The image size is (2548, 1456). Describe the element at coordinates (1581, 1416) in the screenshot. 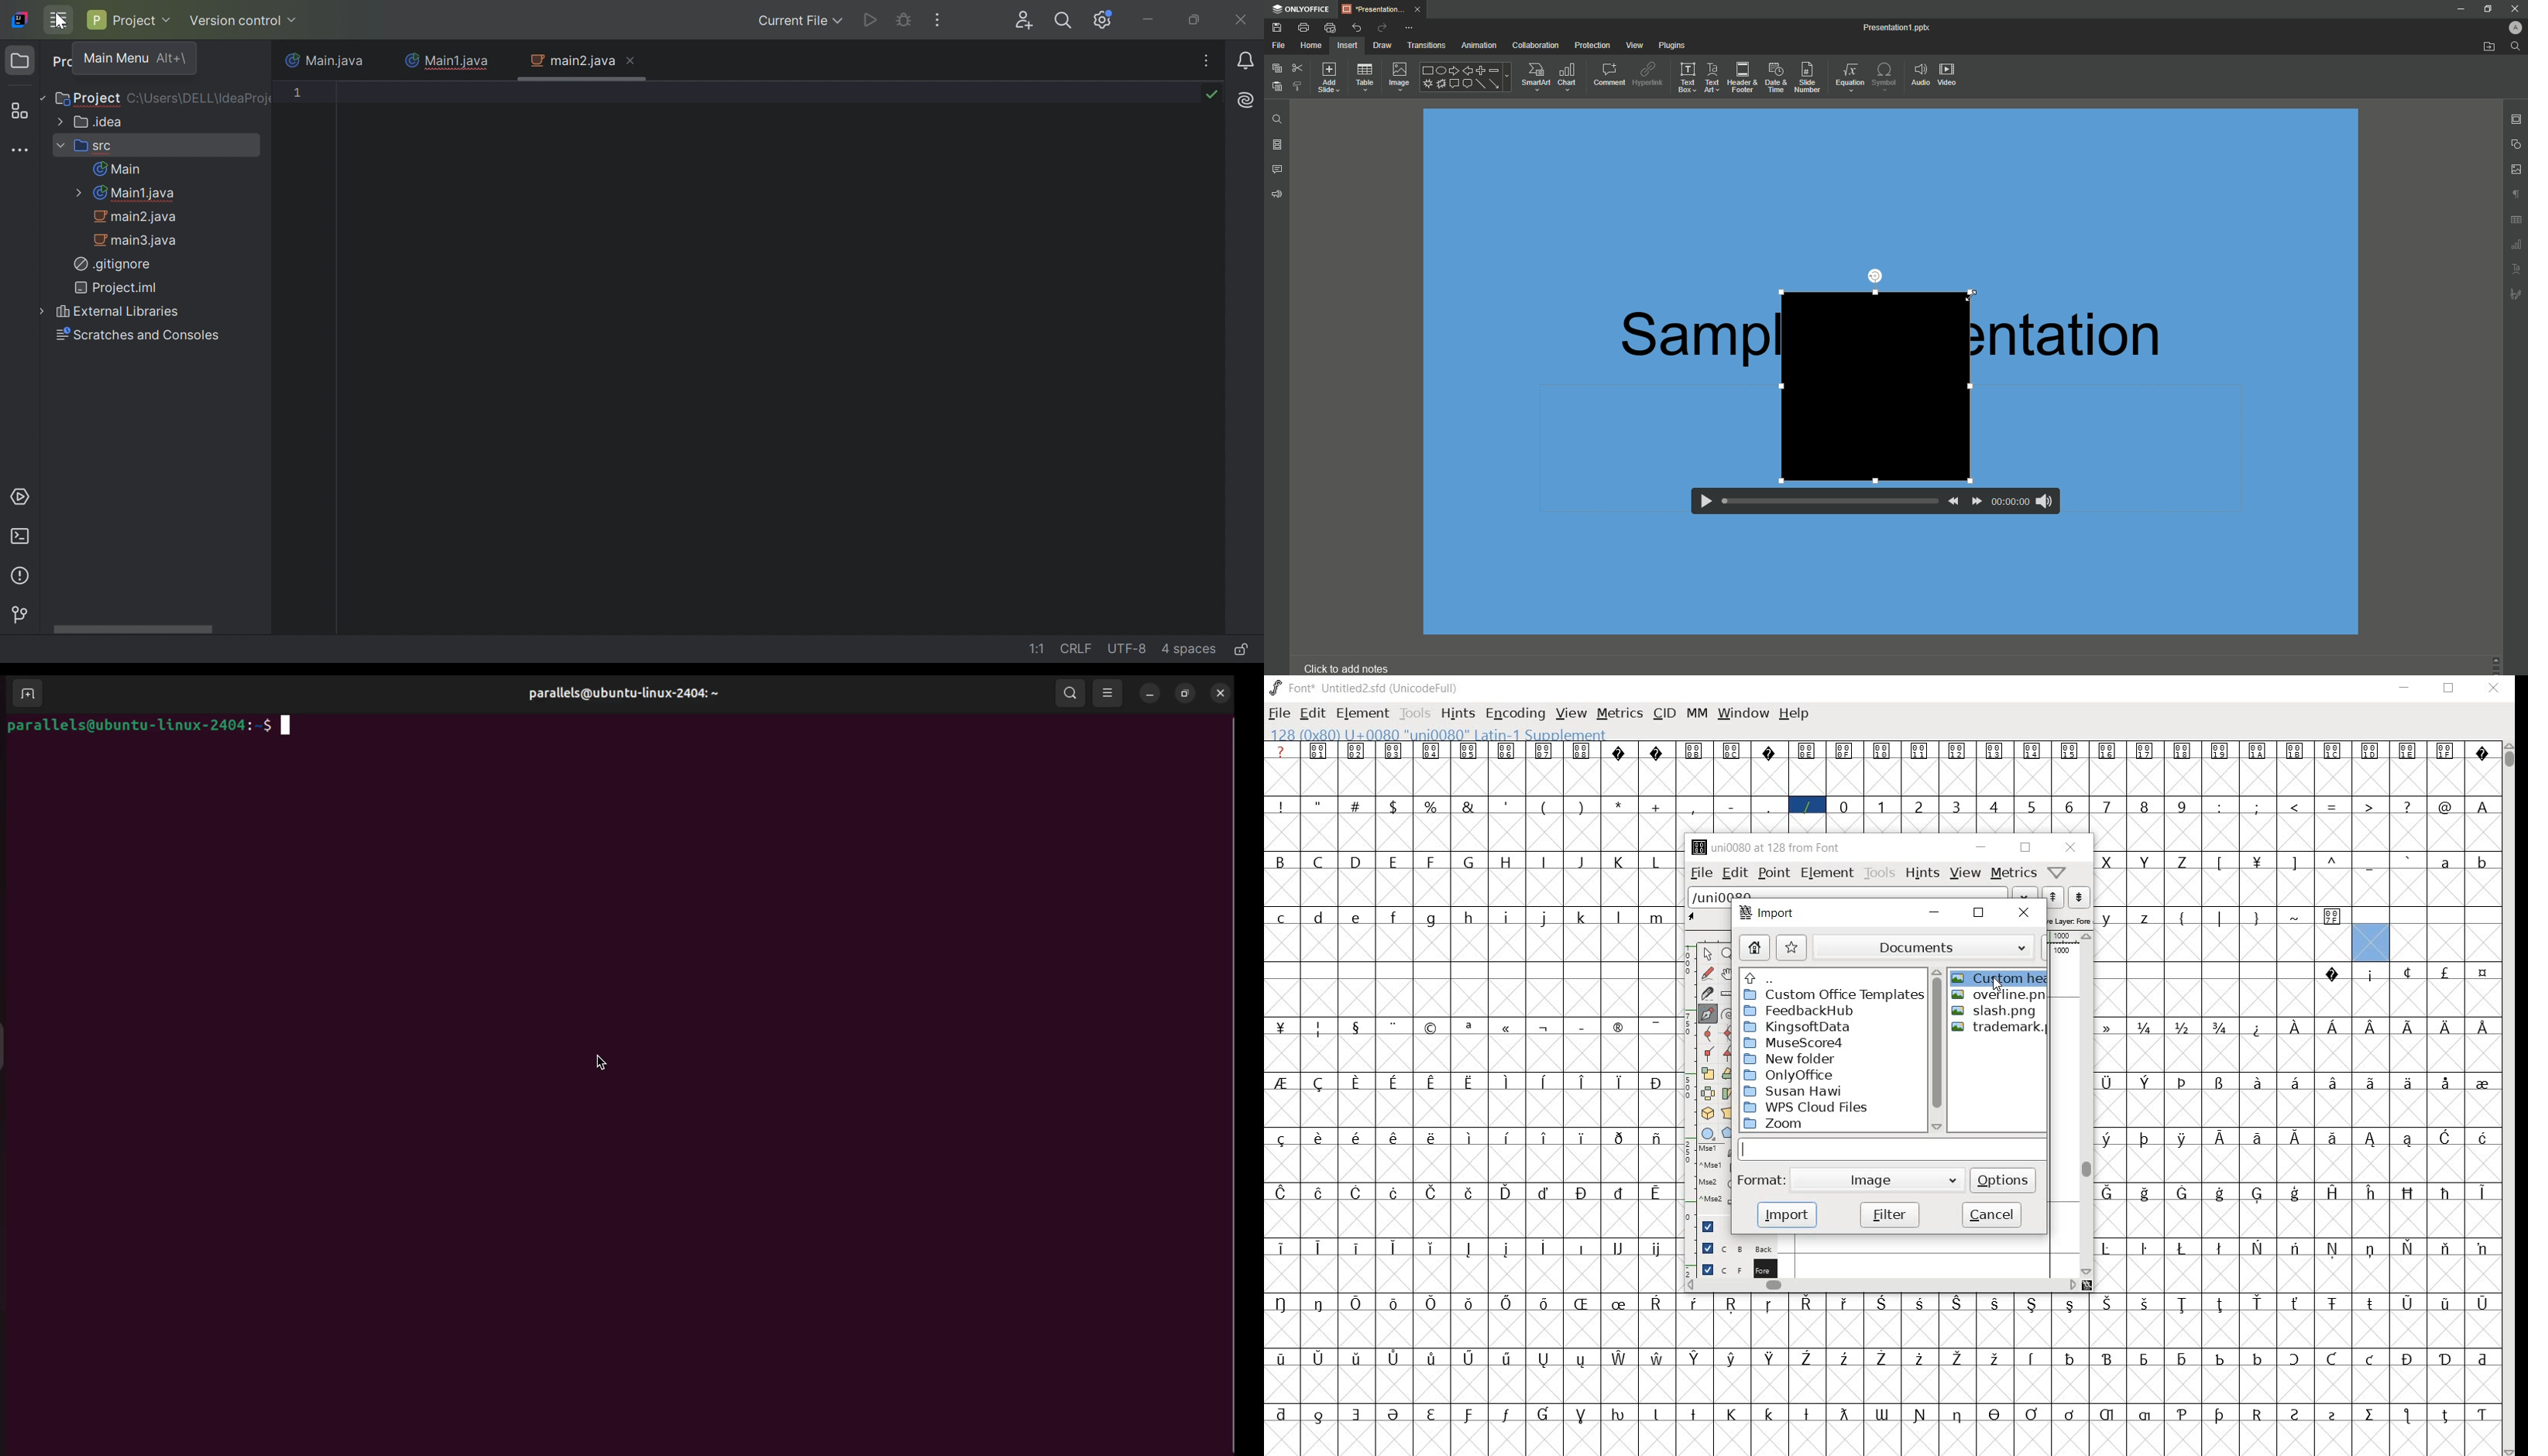

I see `glyph` at that location.